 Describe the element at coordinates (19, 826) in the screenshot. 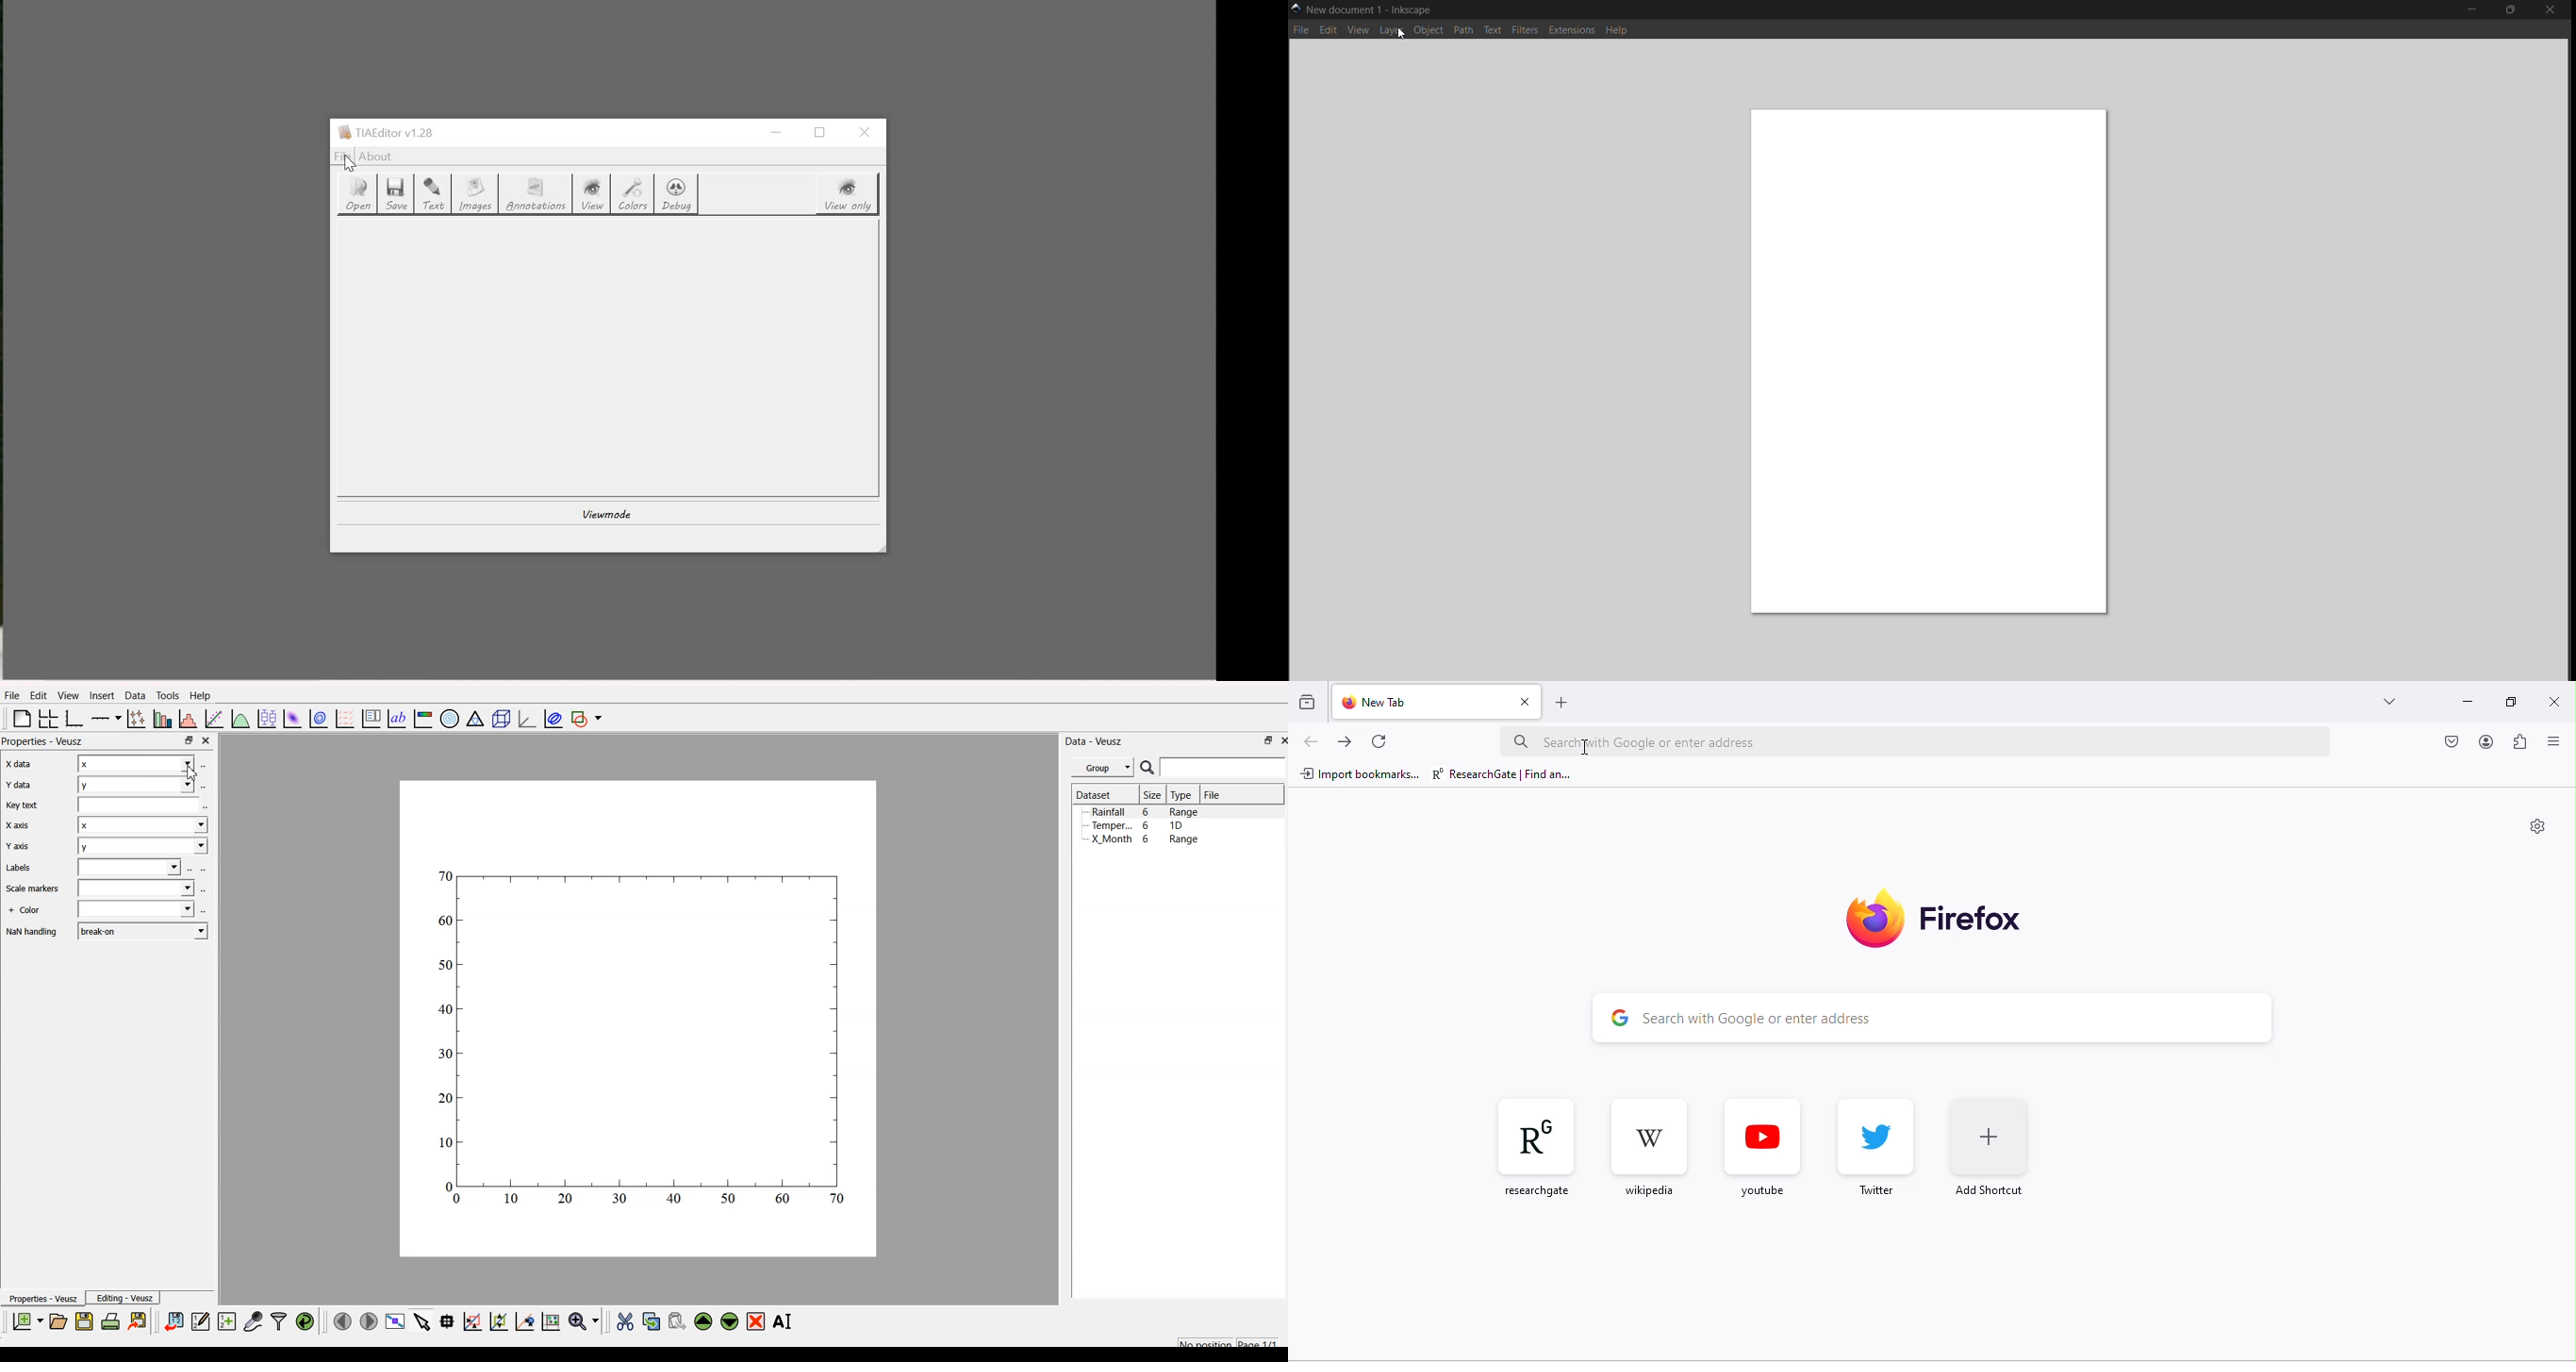

I see `X axis` at that location.